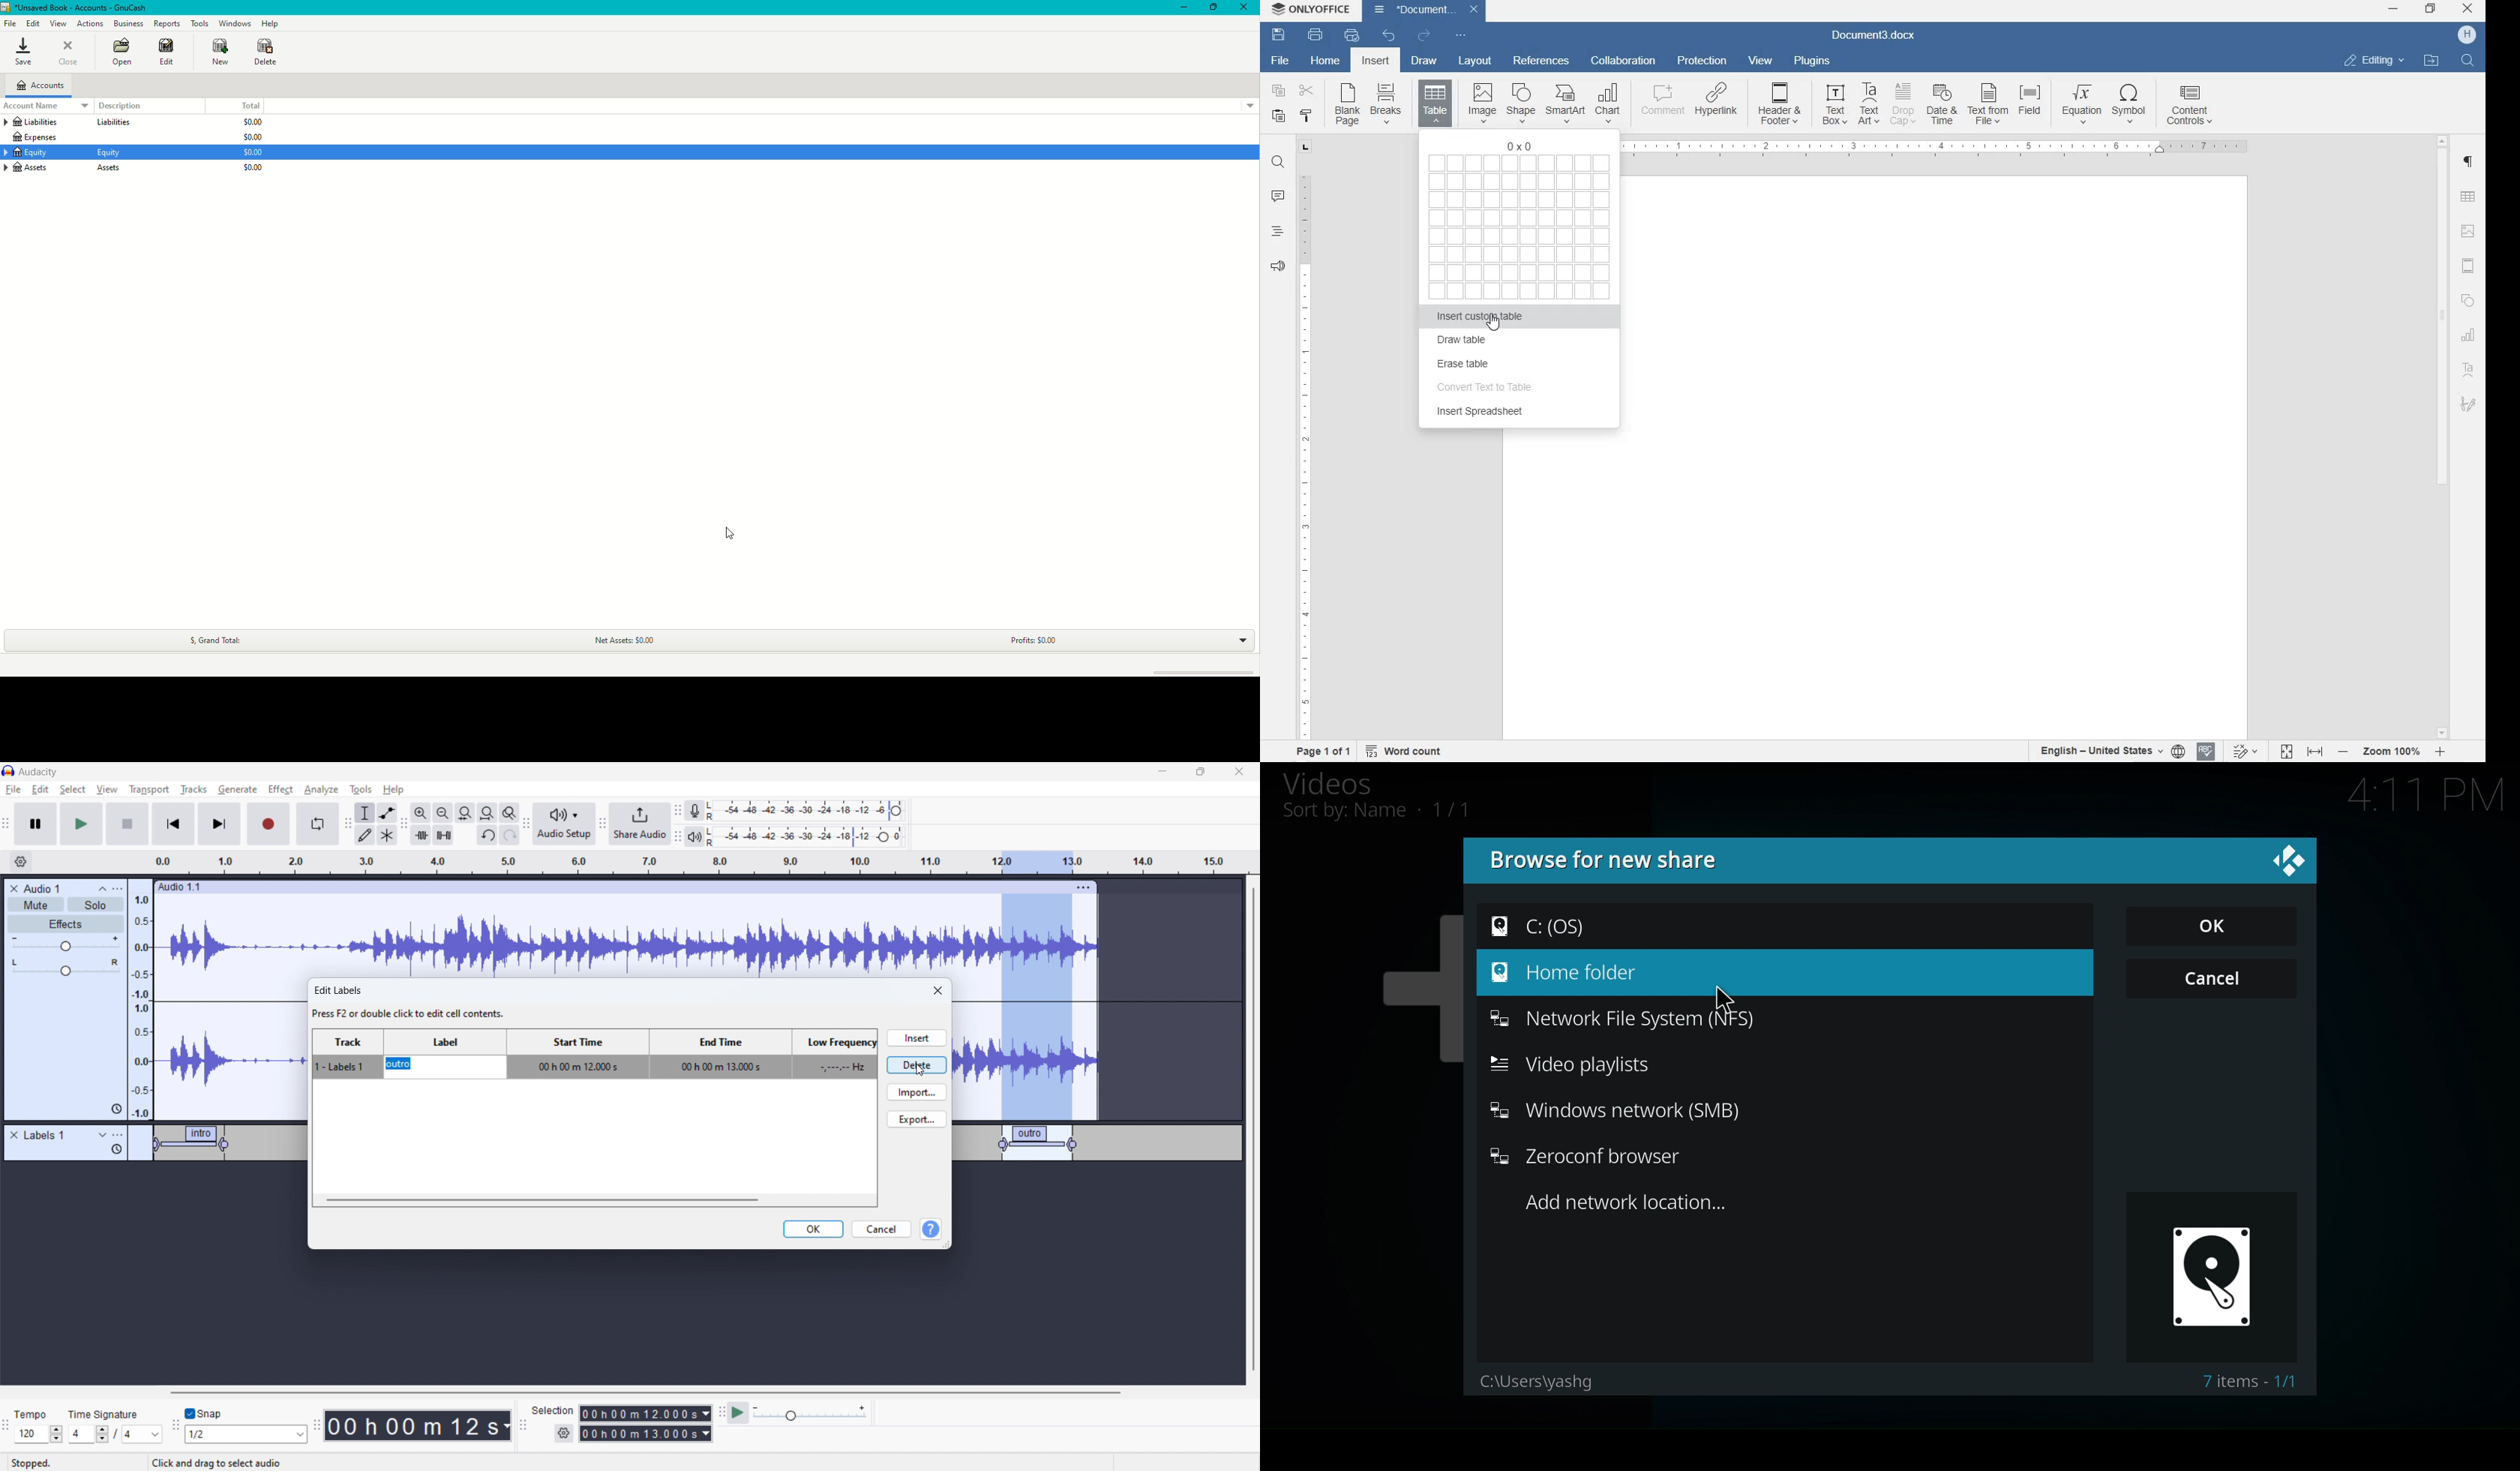 This screenshot has height=1484, width=2520. Describe the element at coordinates (1702, 62) in the screenshot. I see `PROTECTION` at that location.